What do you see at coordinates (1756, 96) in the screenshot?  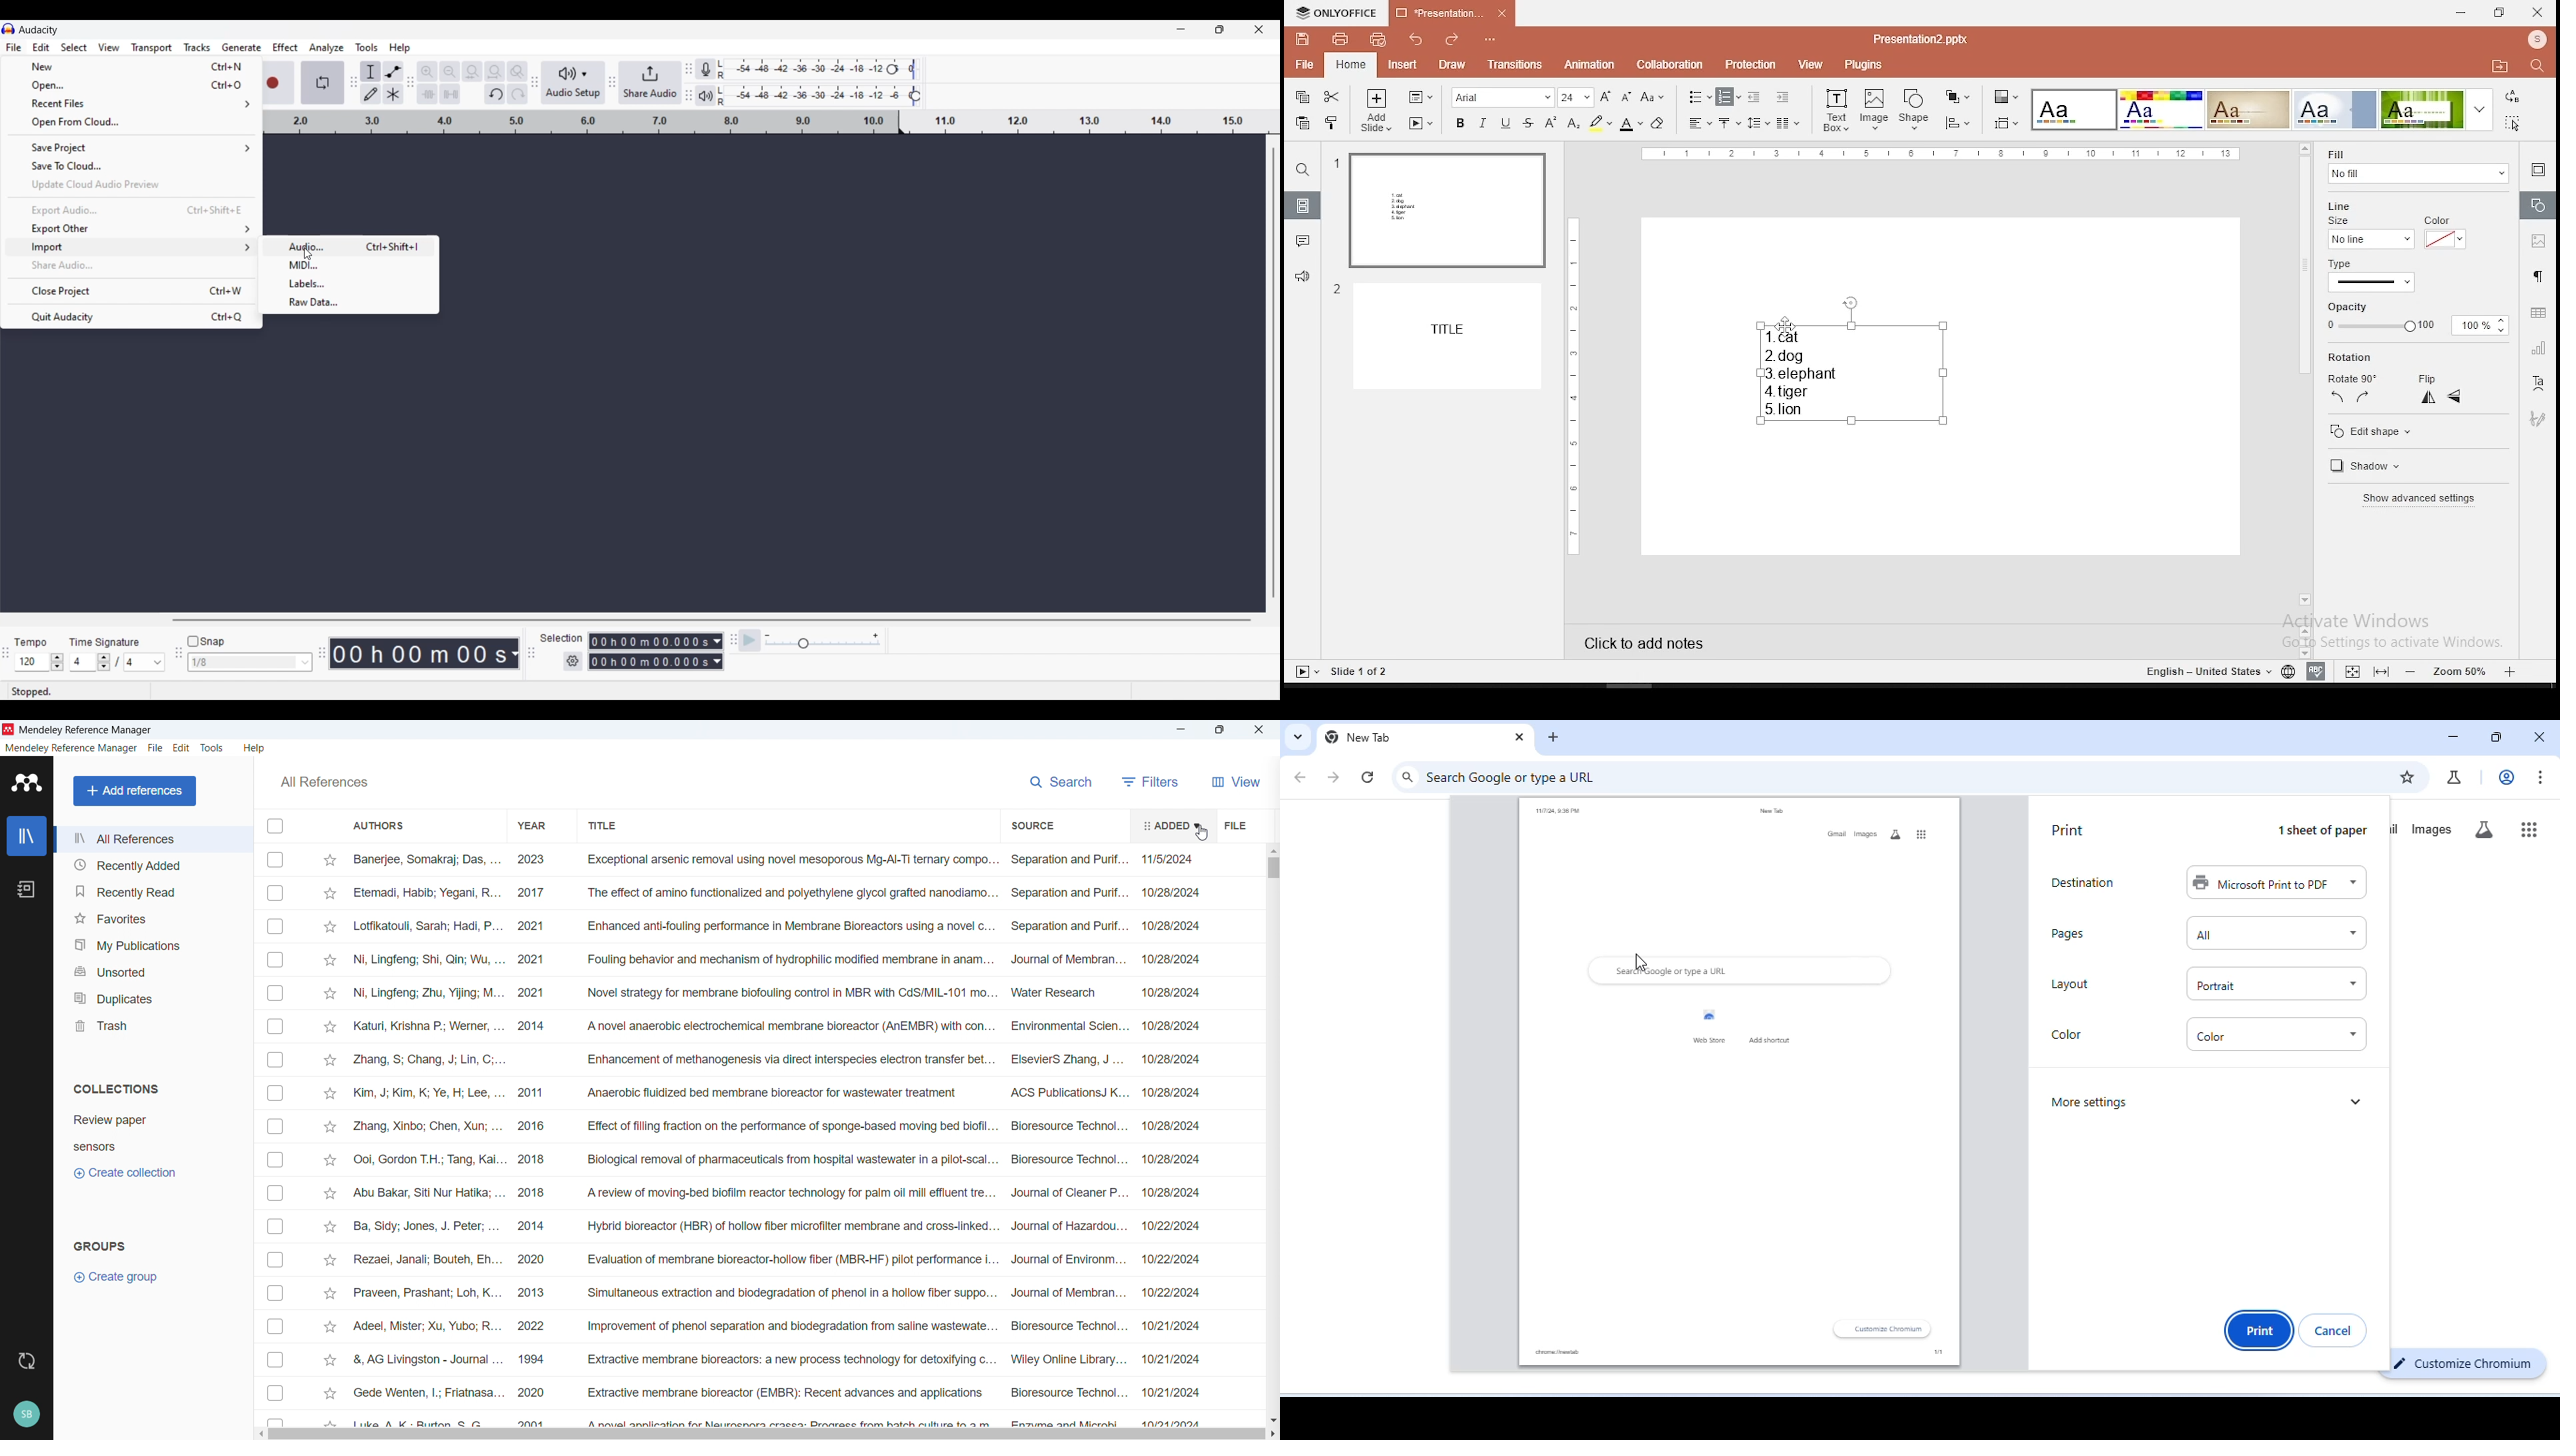 I see `decrease indent` at bounding box center [1756, 96].